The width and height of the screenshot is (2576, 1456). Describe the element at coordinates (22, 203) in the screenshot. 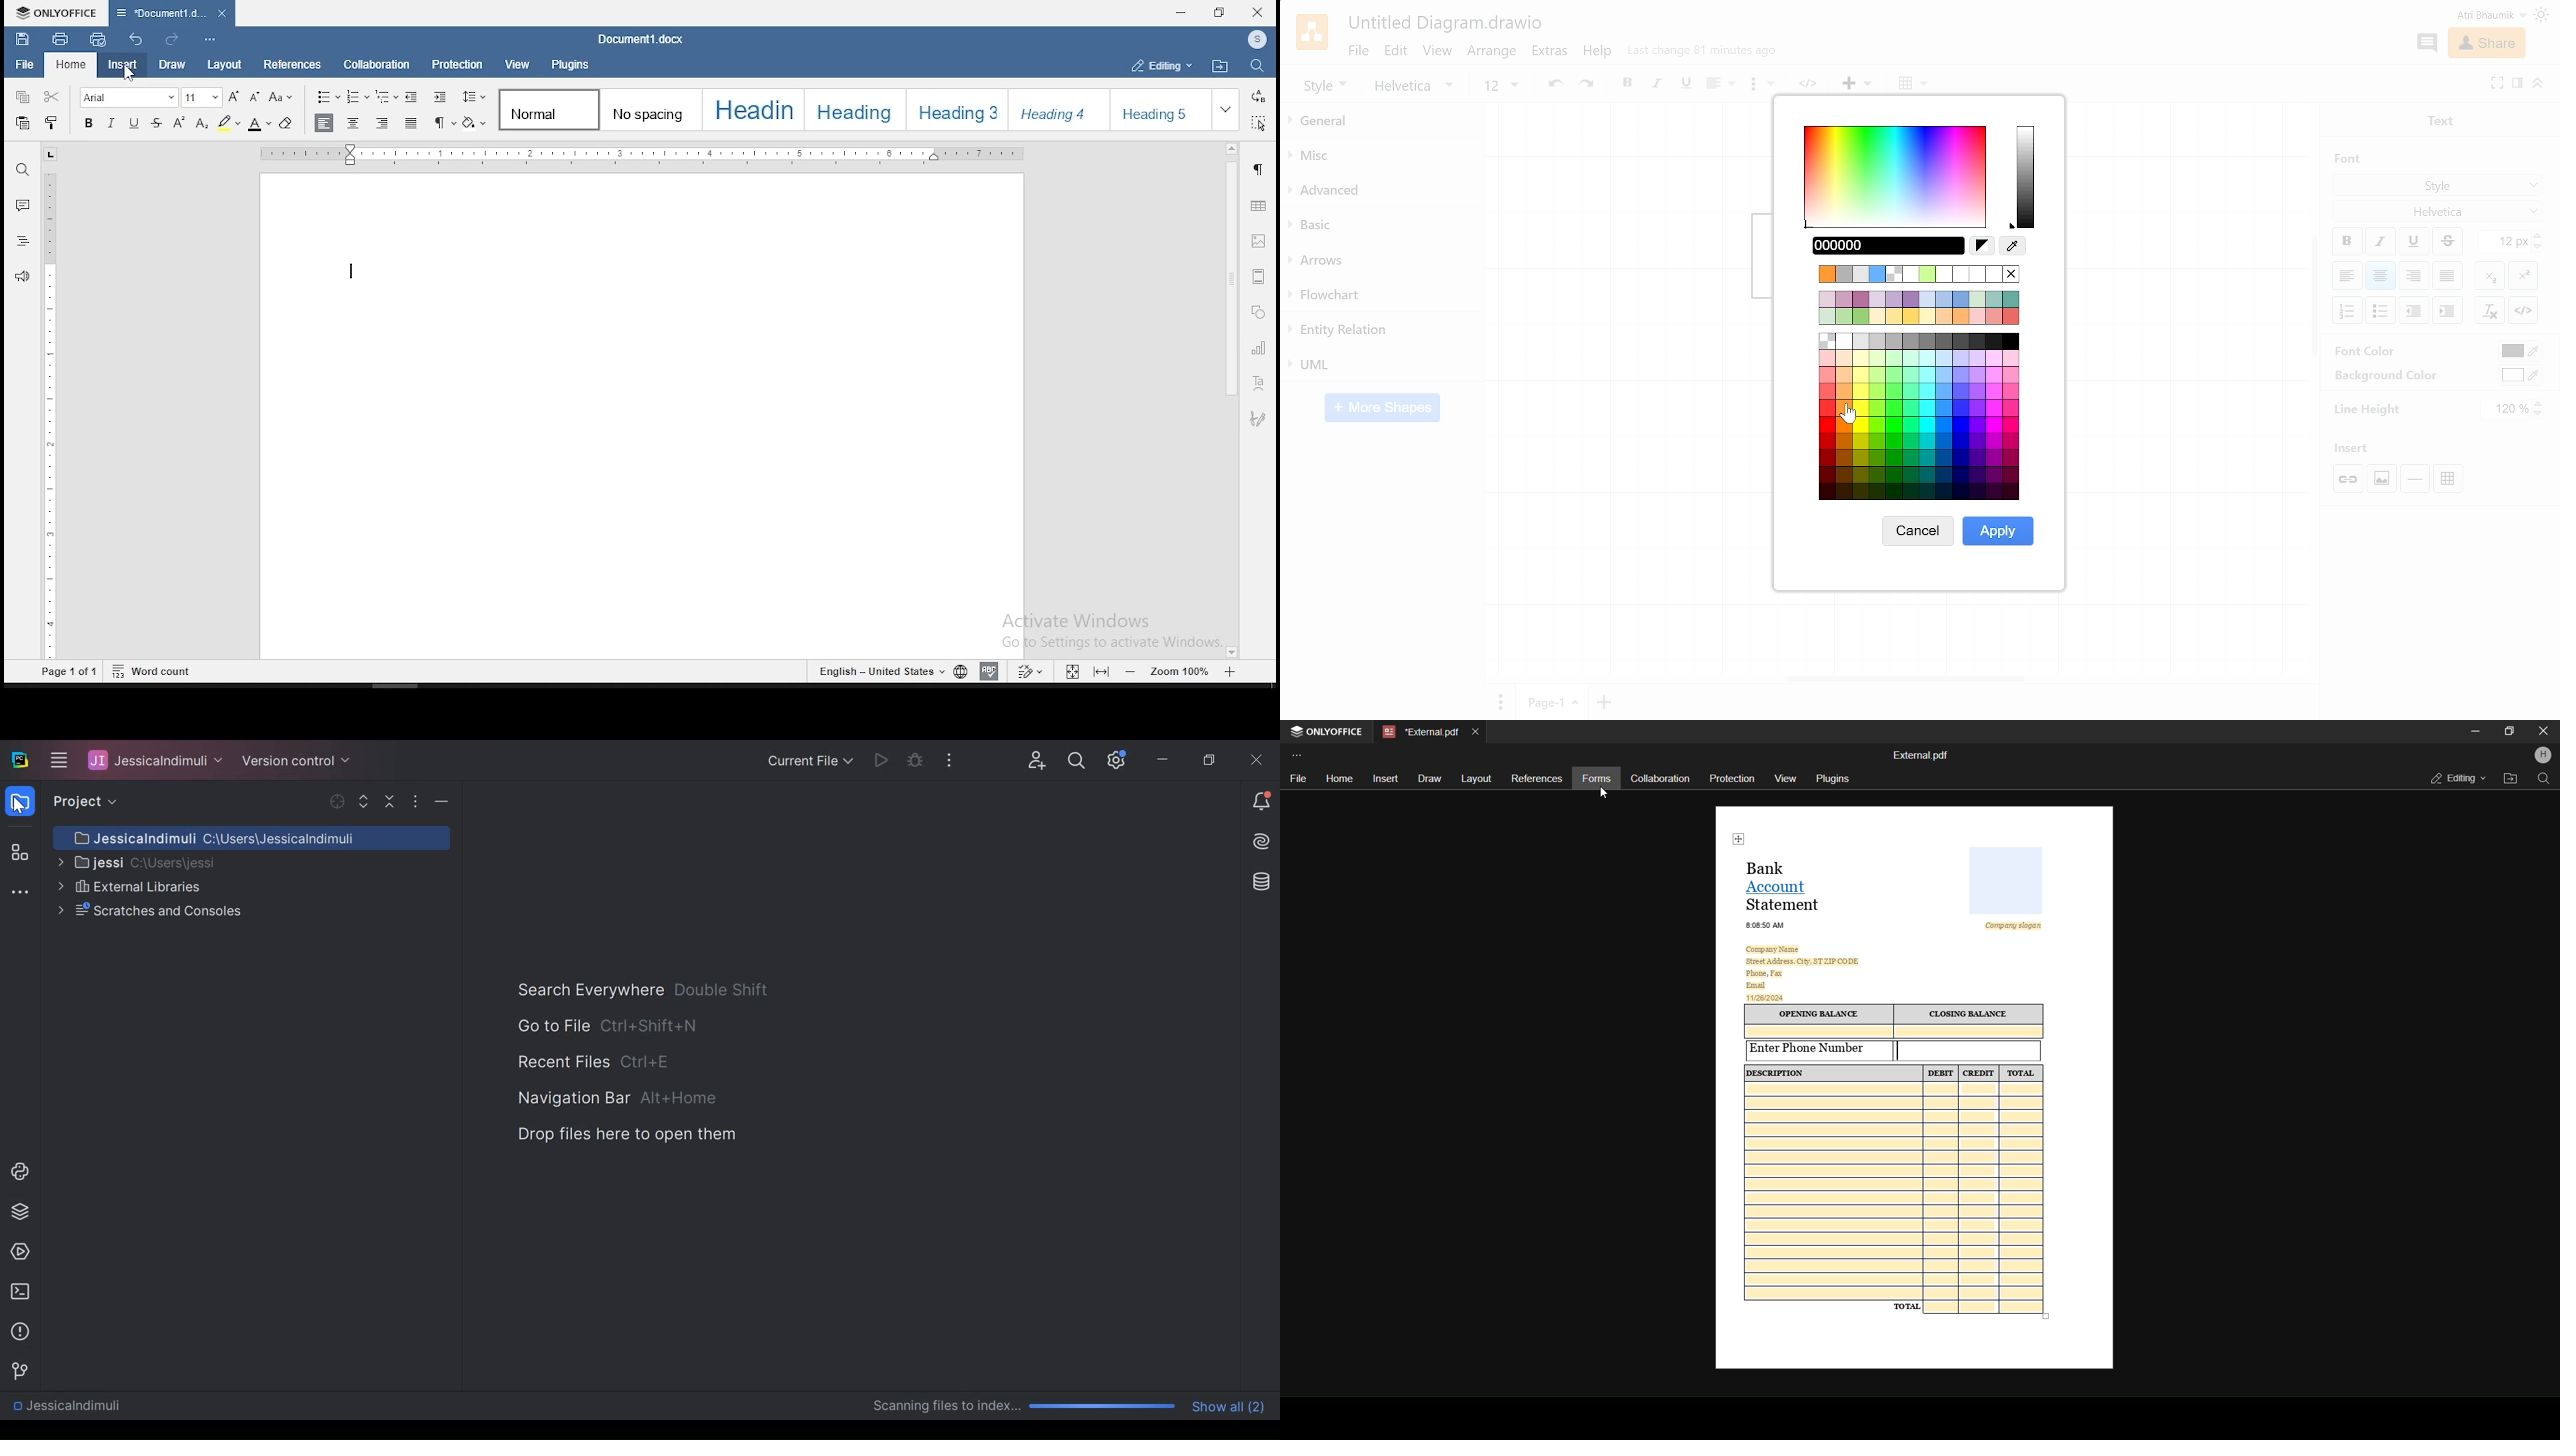

I see `comment` at that location.